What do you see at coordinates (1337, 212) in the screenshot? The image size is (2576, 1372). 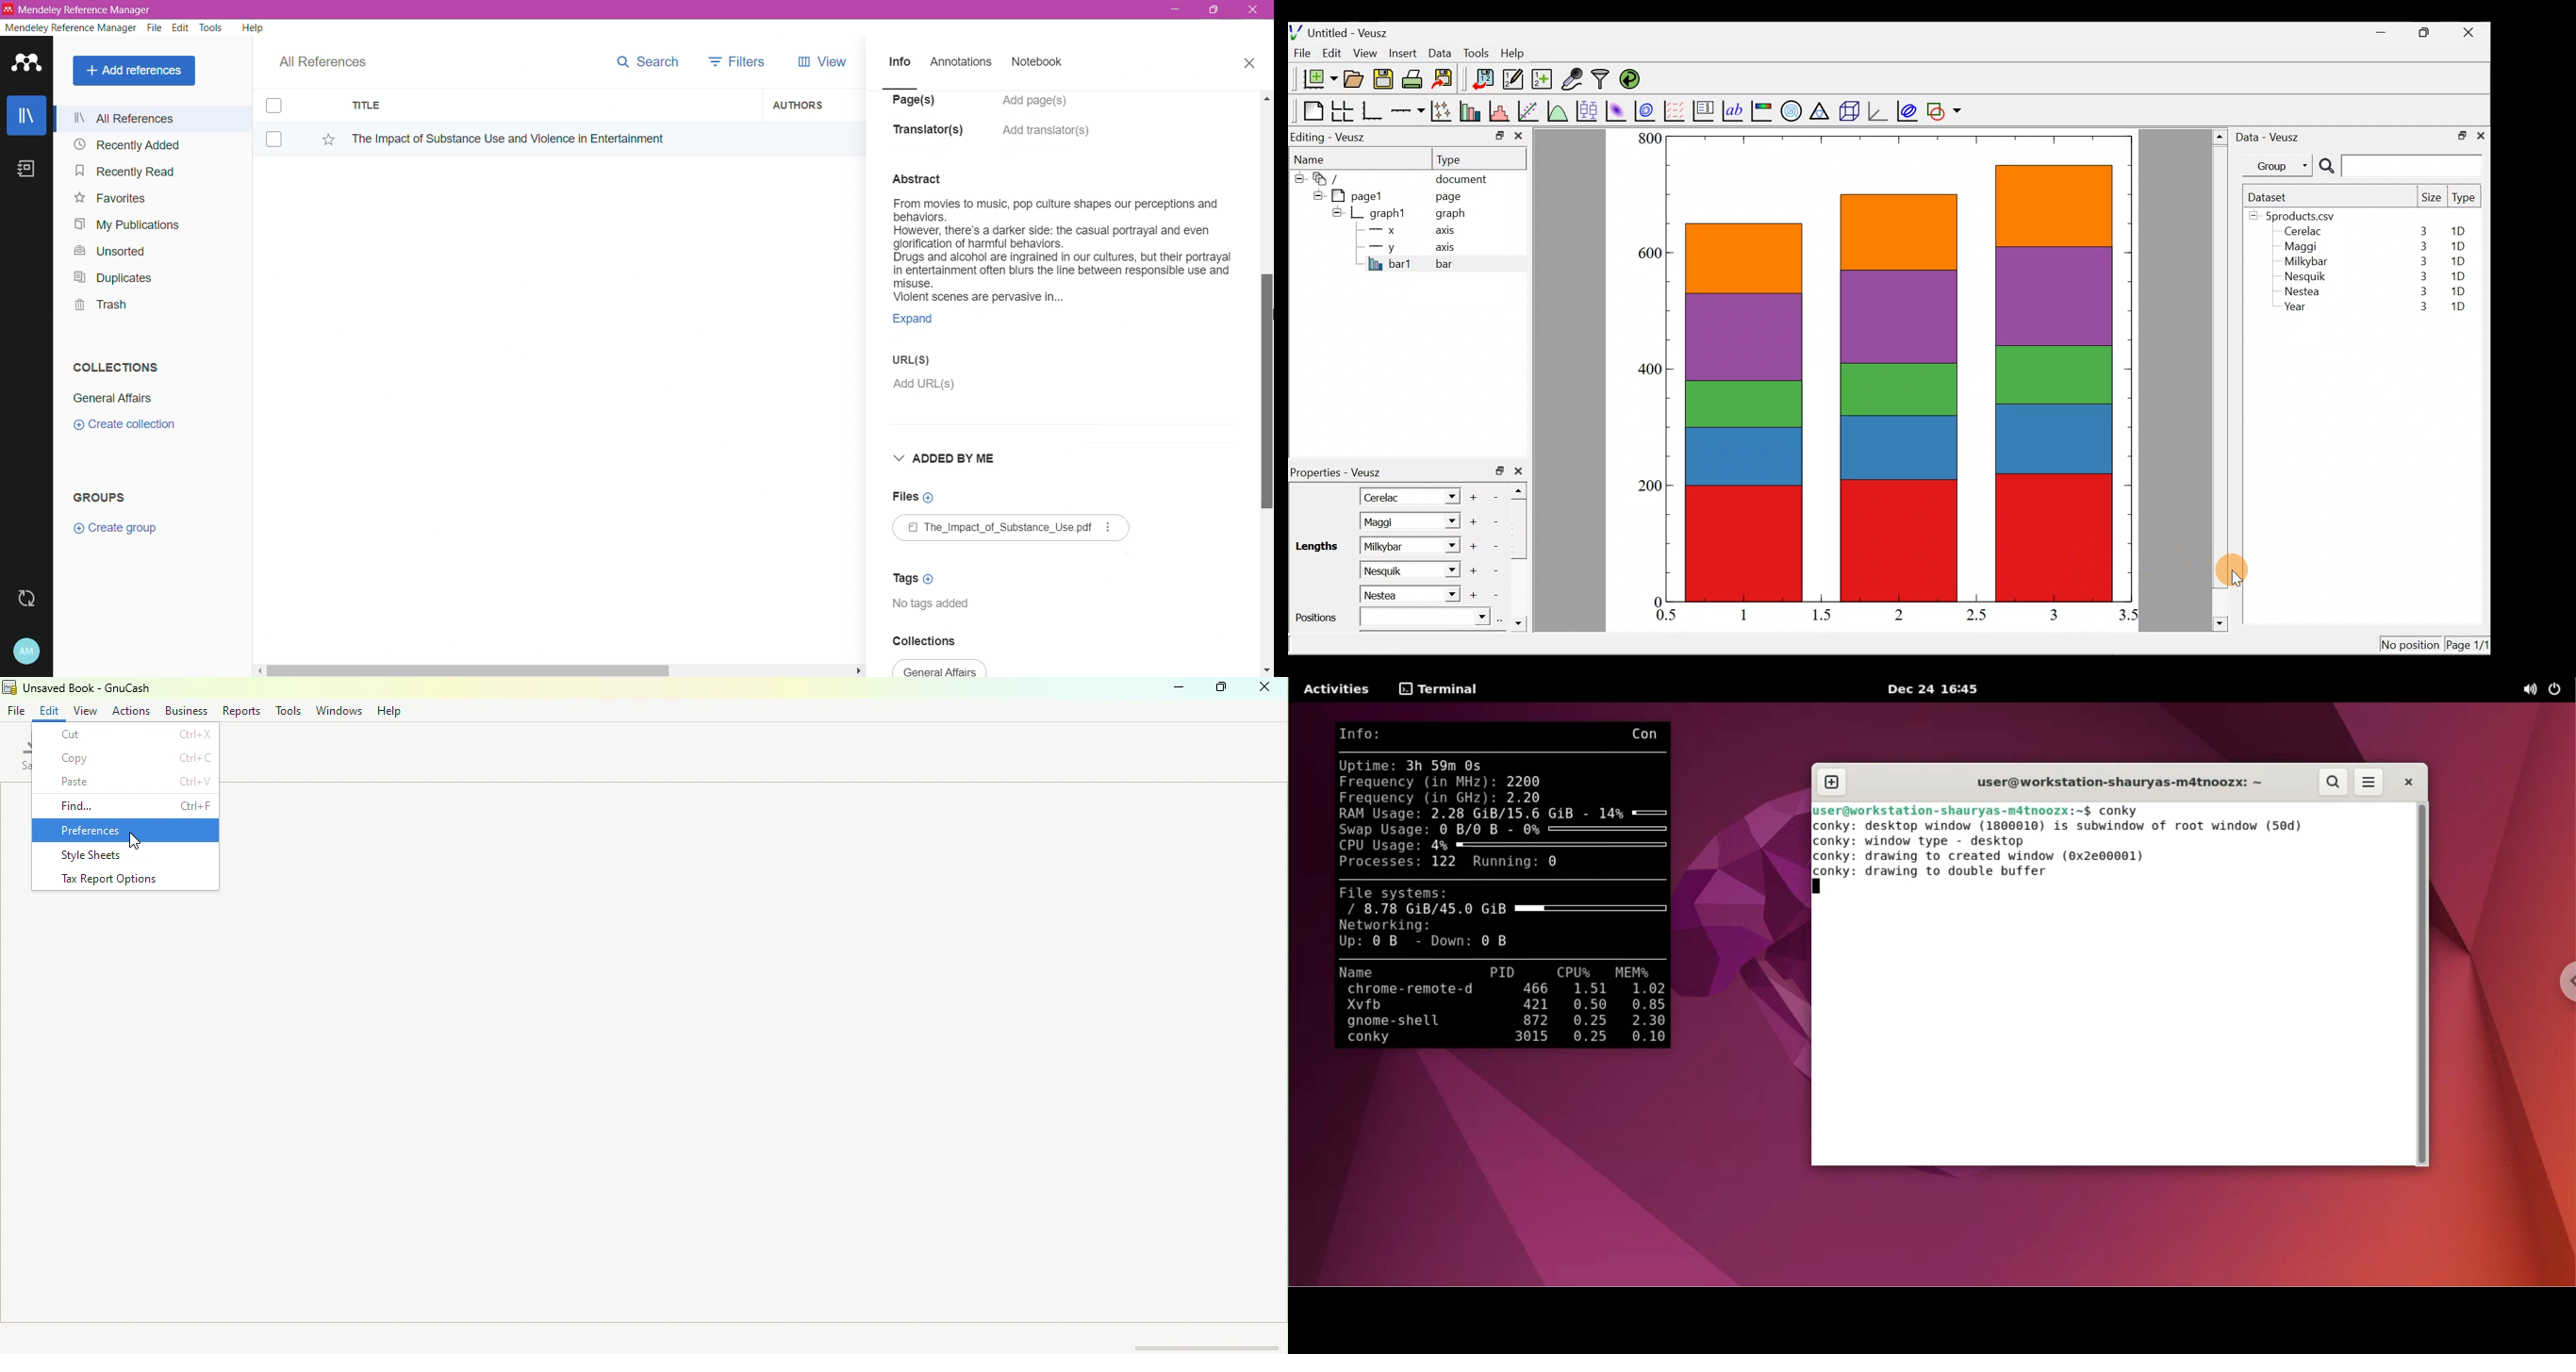 I see `hide` at bounding box center [1337, 212].